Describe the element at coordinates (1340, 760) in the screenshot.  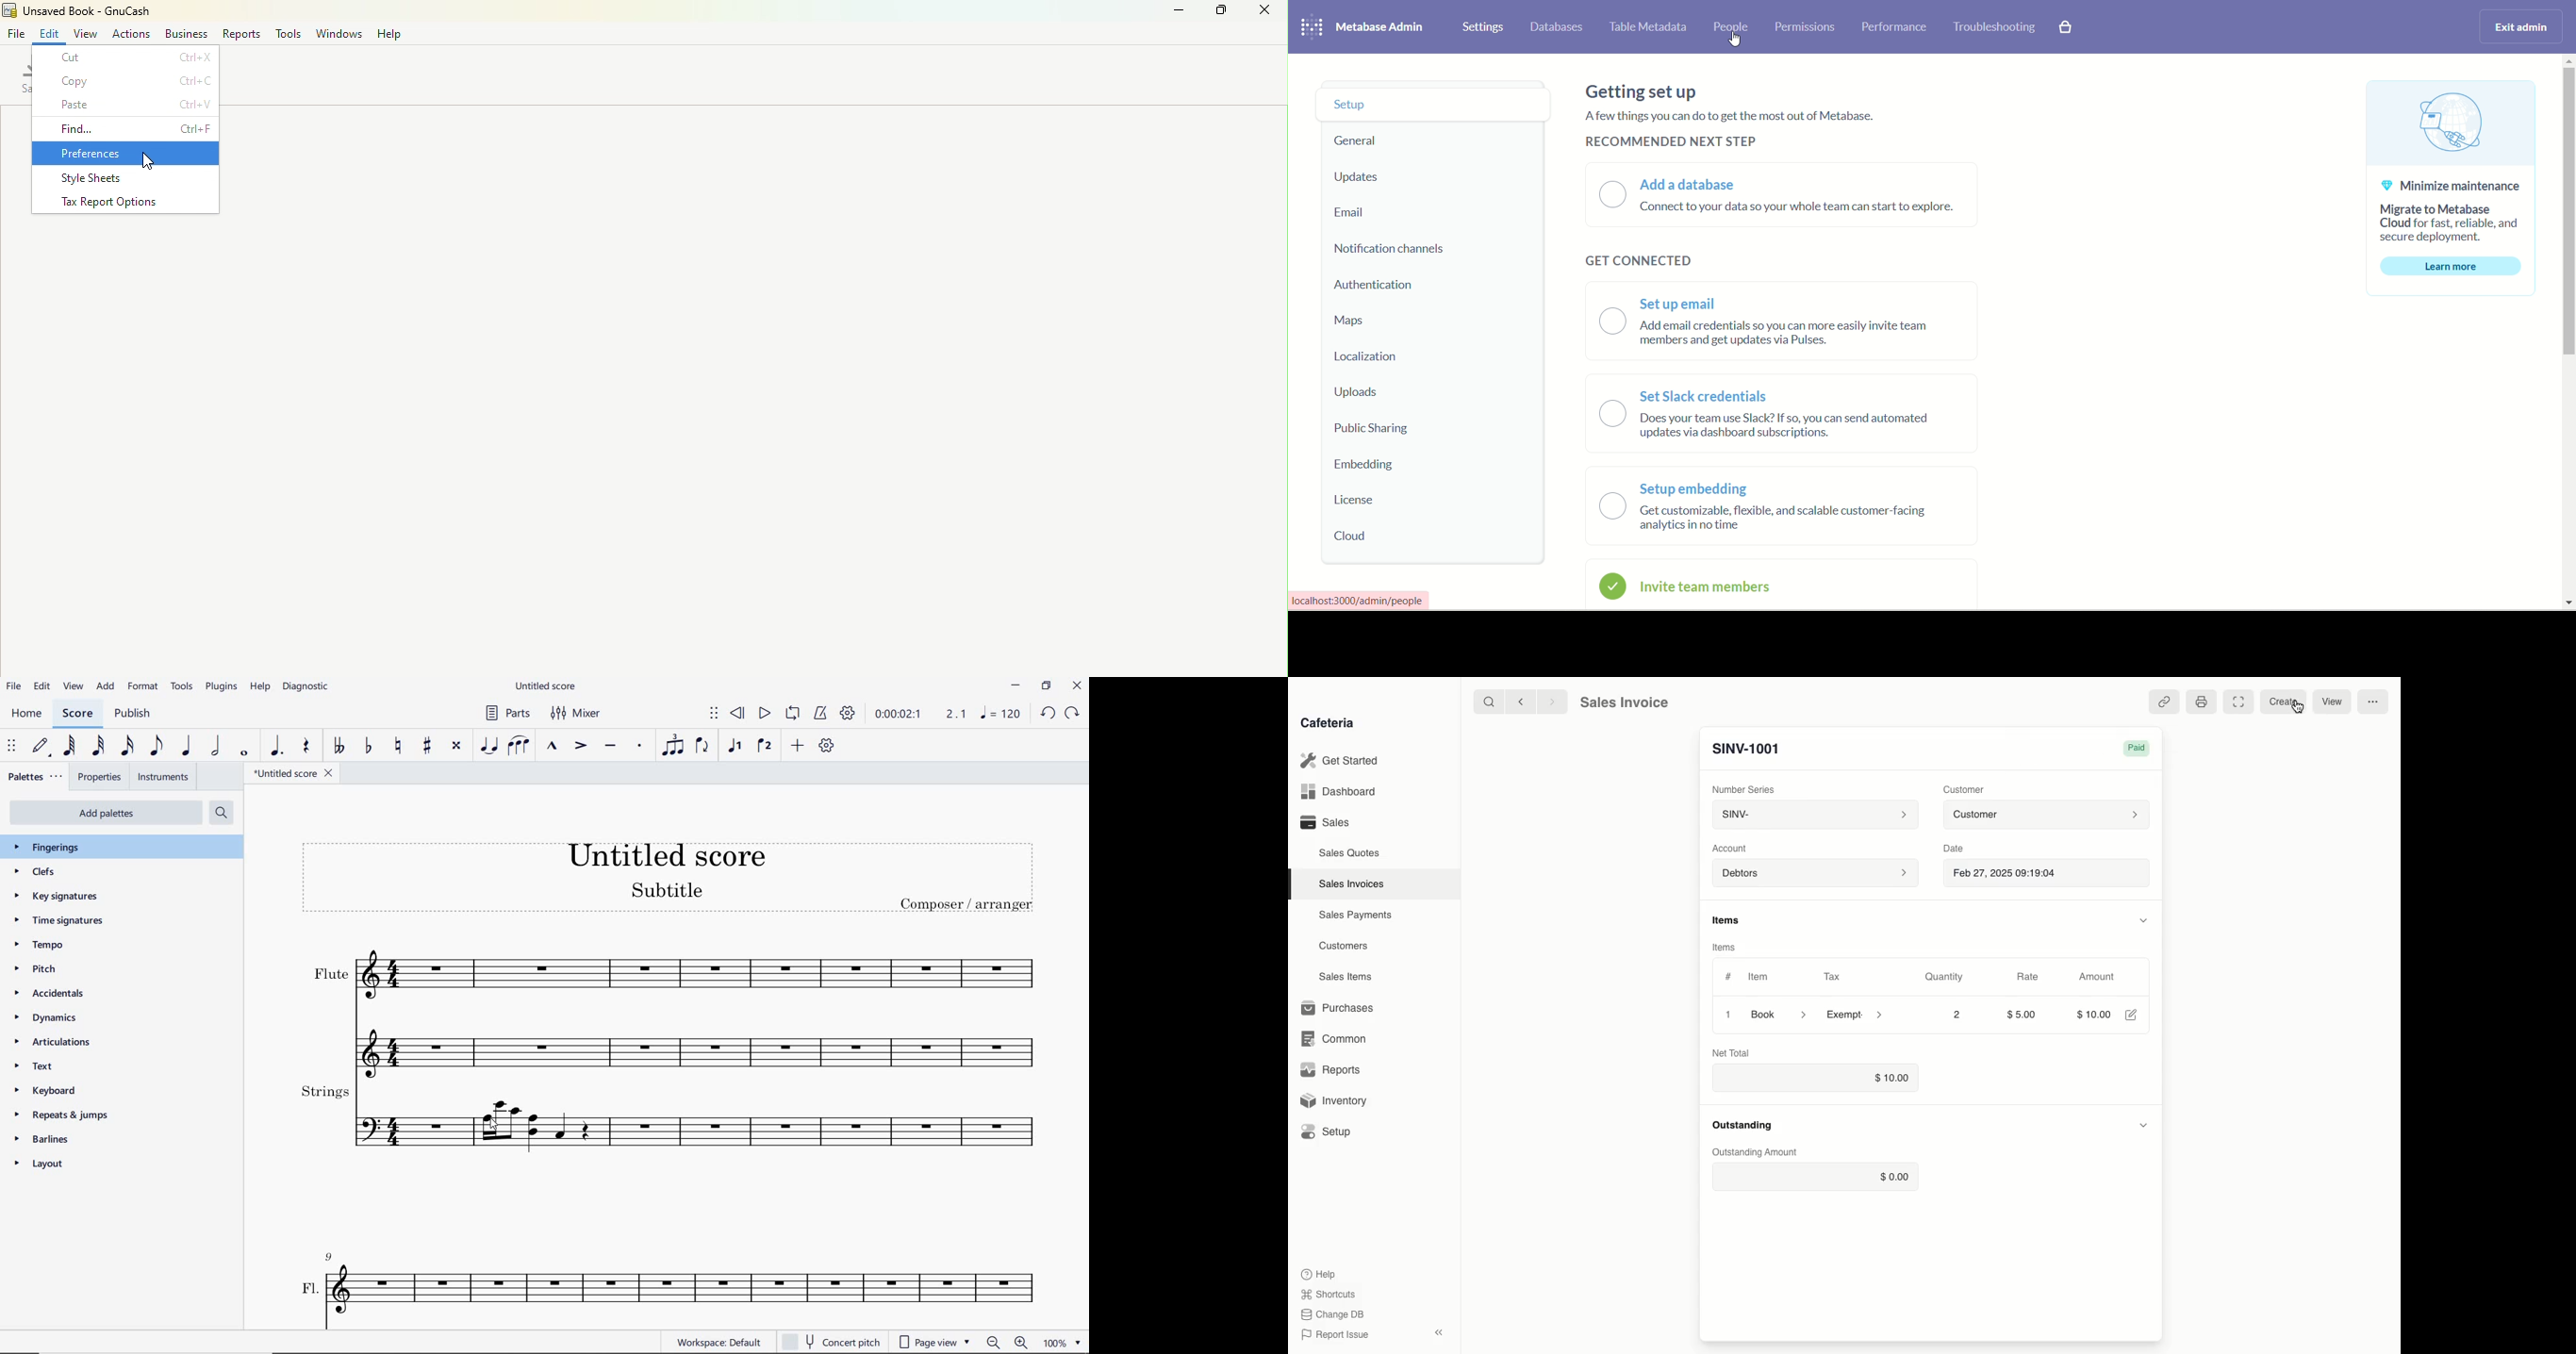
I see `Get Started` at that location.